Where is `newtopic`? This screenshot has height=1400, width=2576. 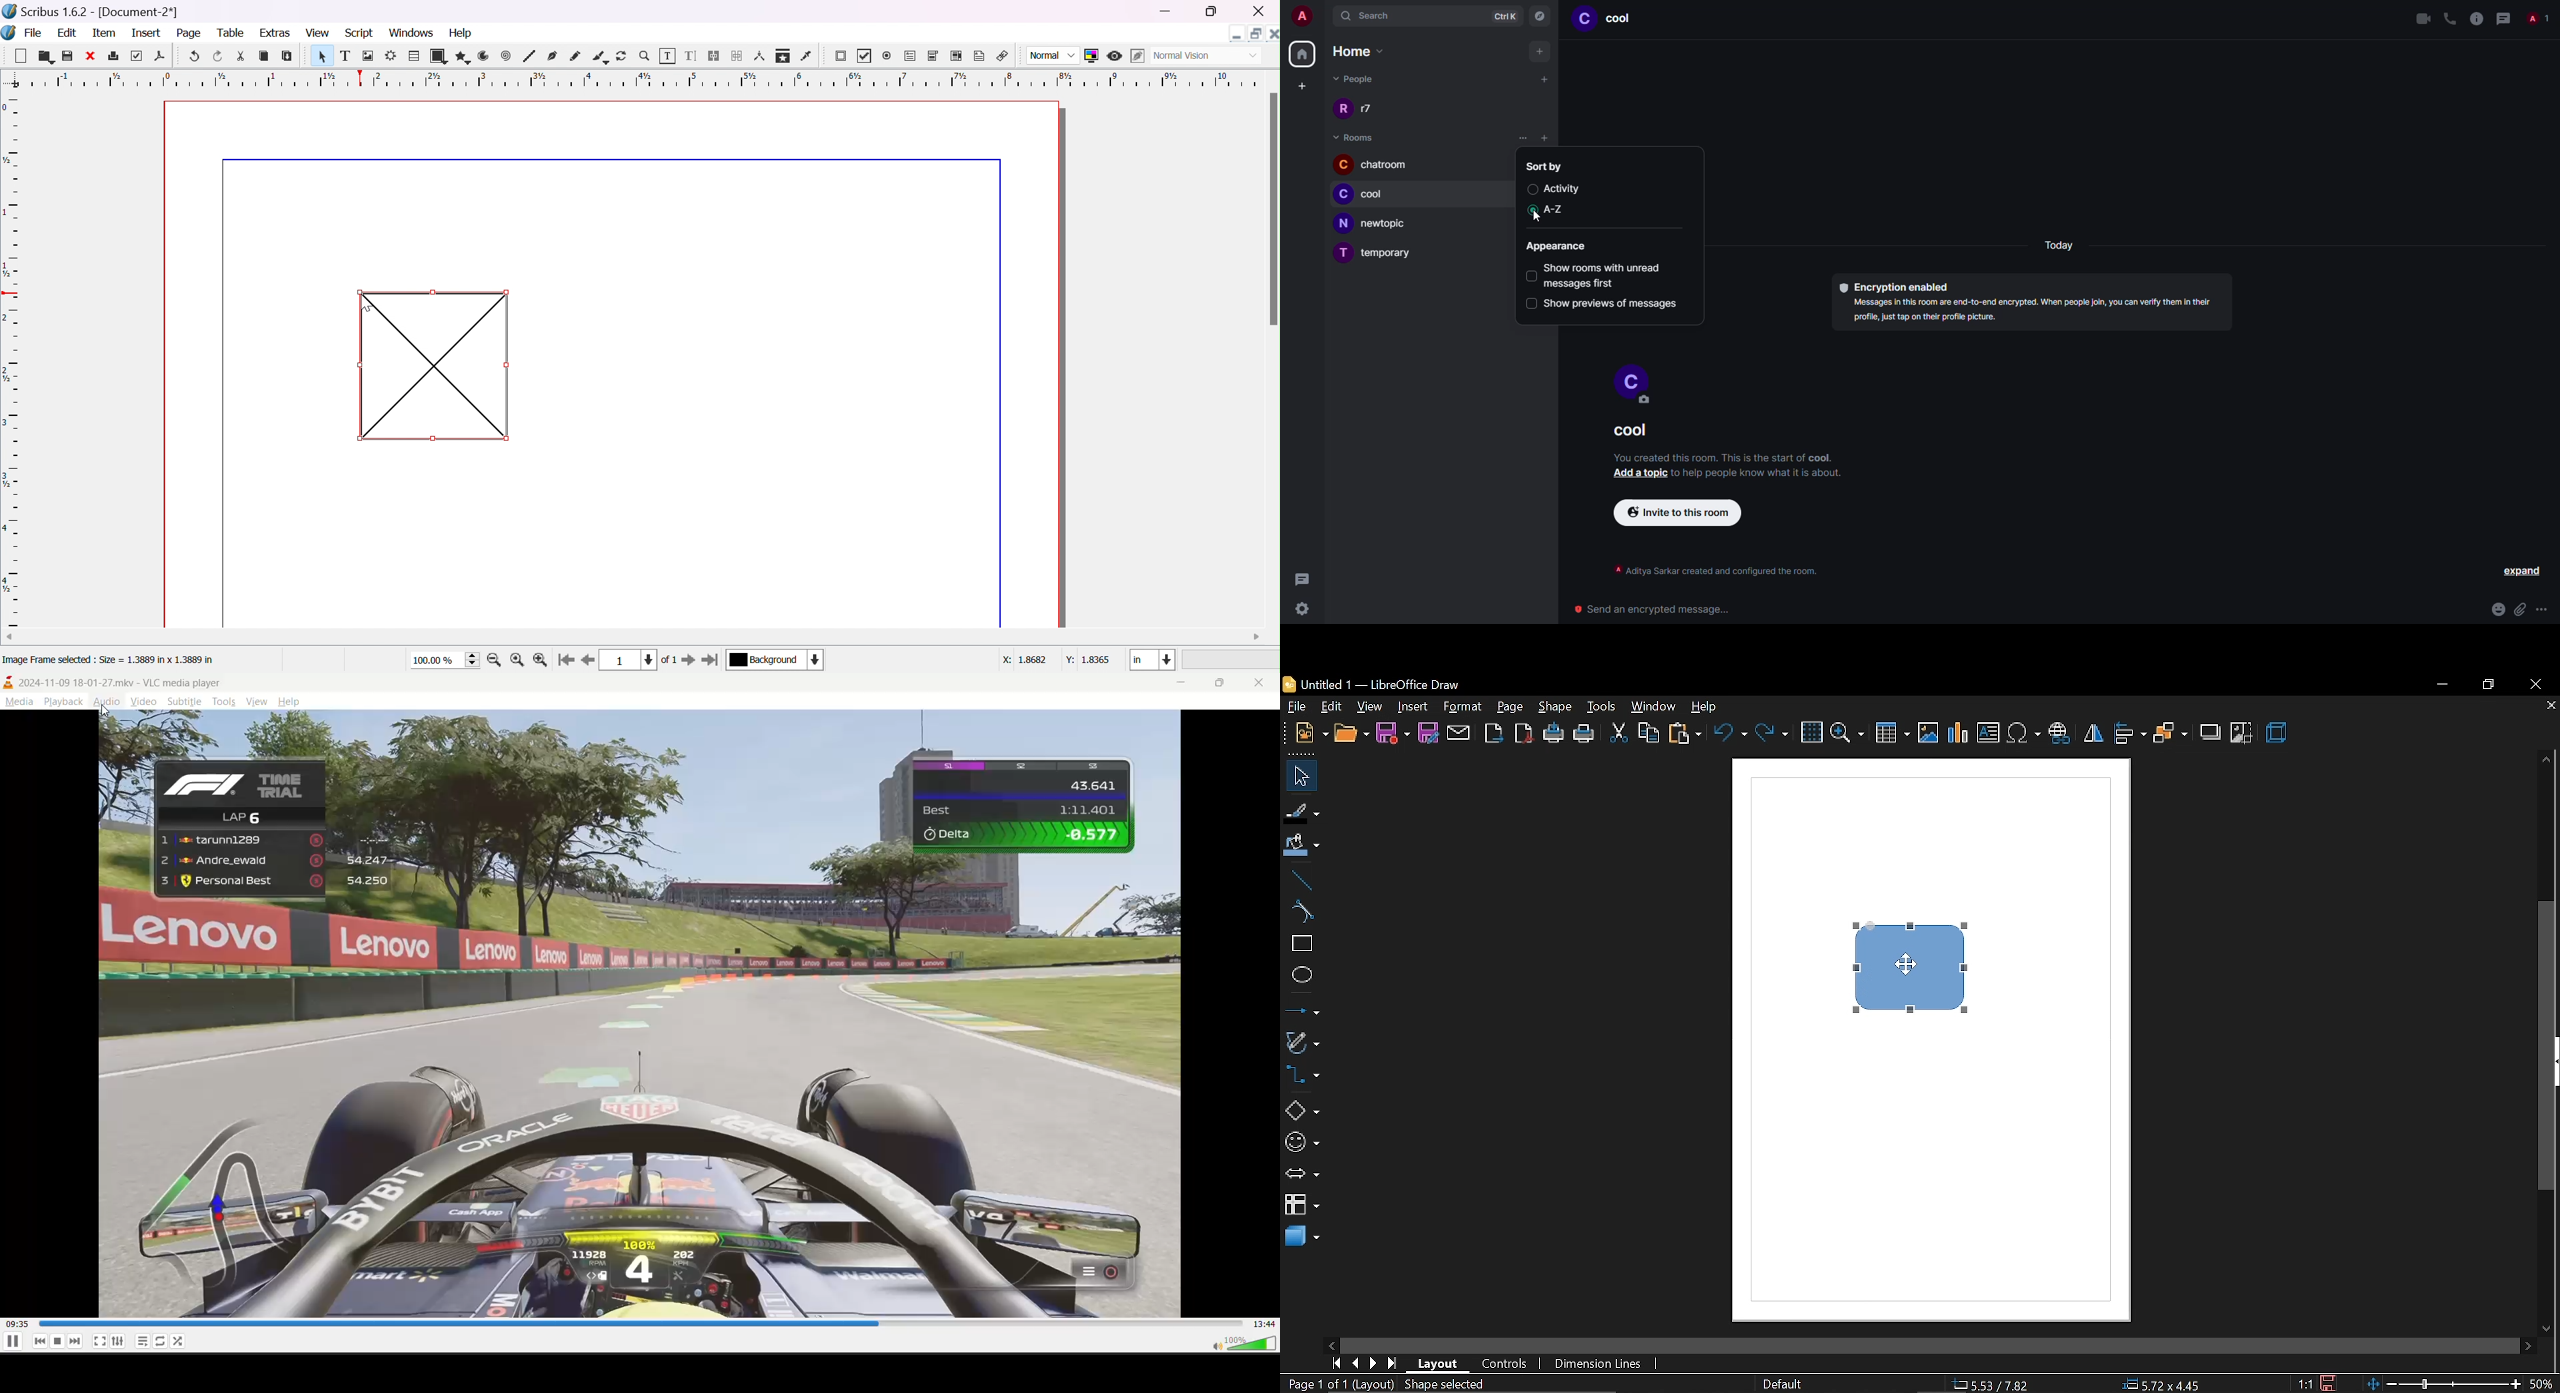 newtopic is located at coordinates (1383, 221).